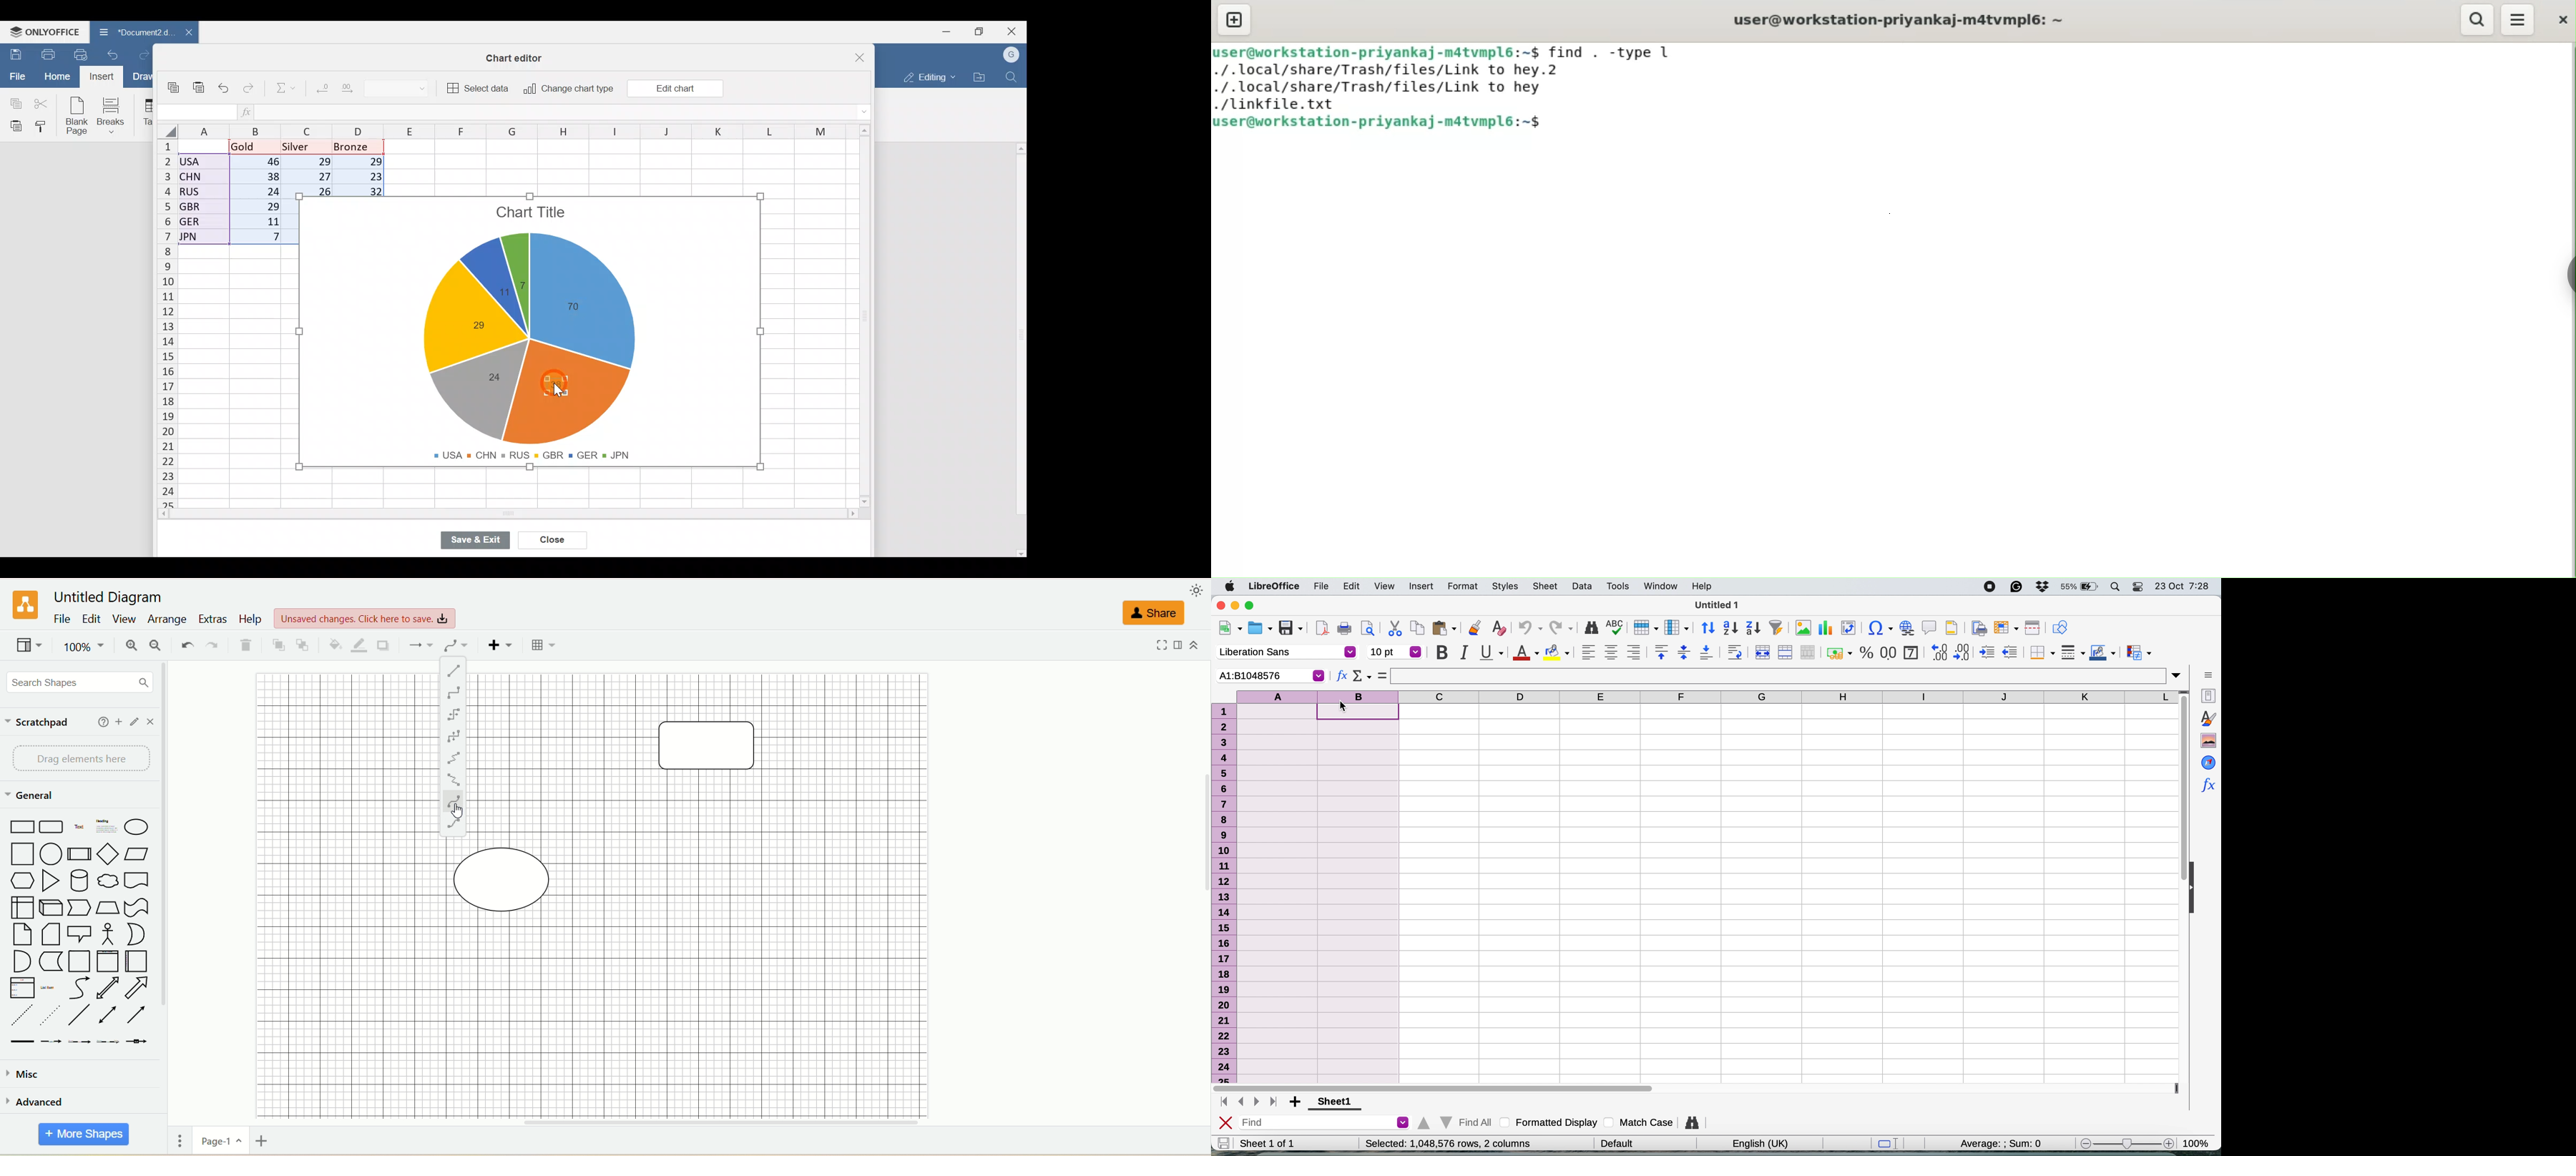 The height and width of the screenshot is (1176, 2576). What do you see at coordinates (1678, 627) in the screenshot?
I see `column` at bounding box center [1678, 627].